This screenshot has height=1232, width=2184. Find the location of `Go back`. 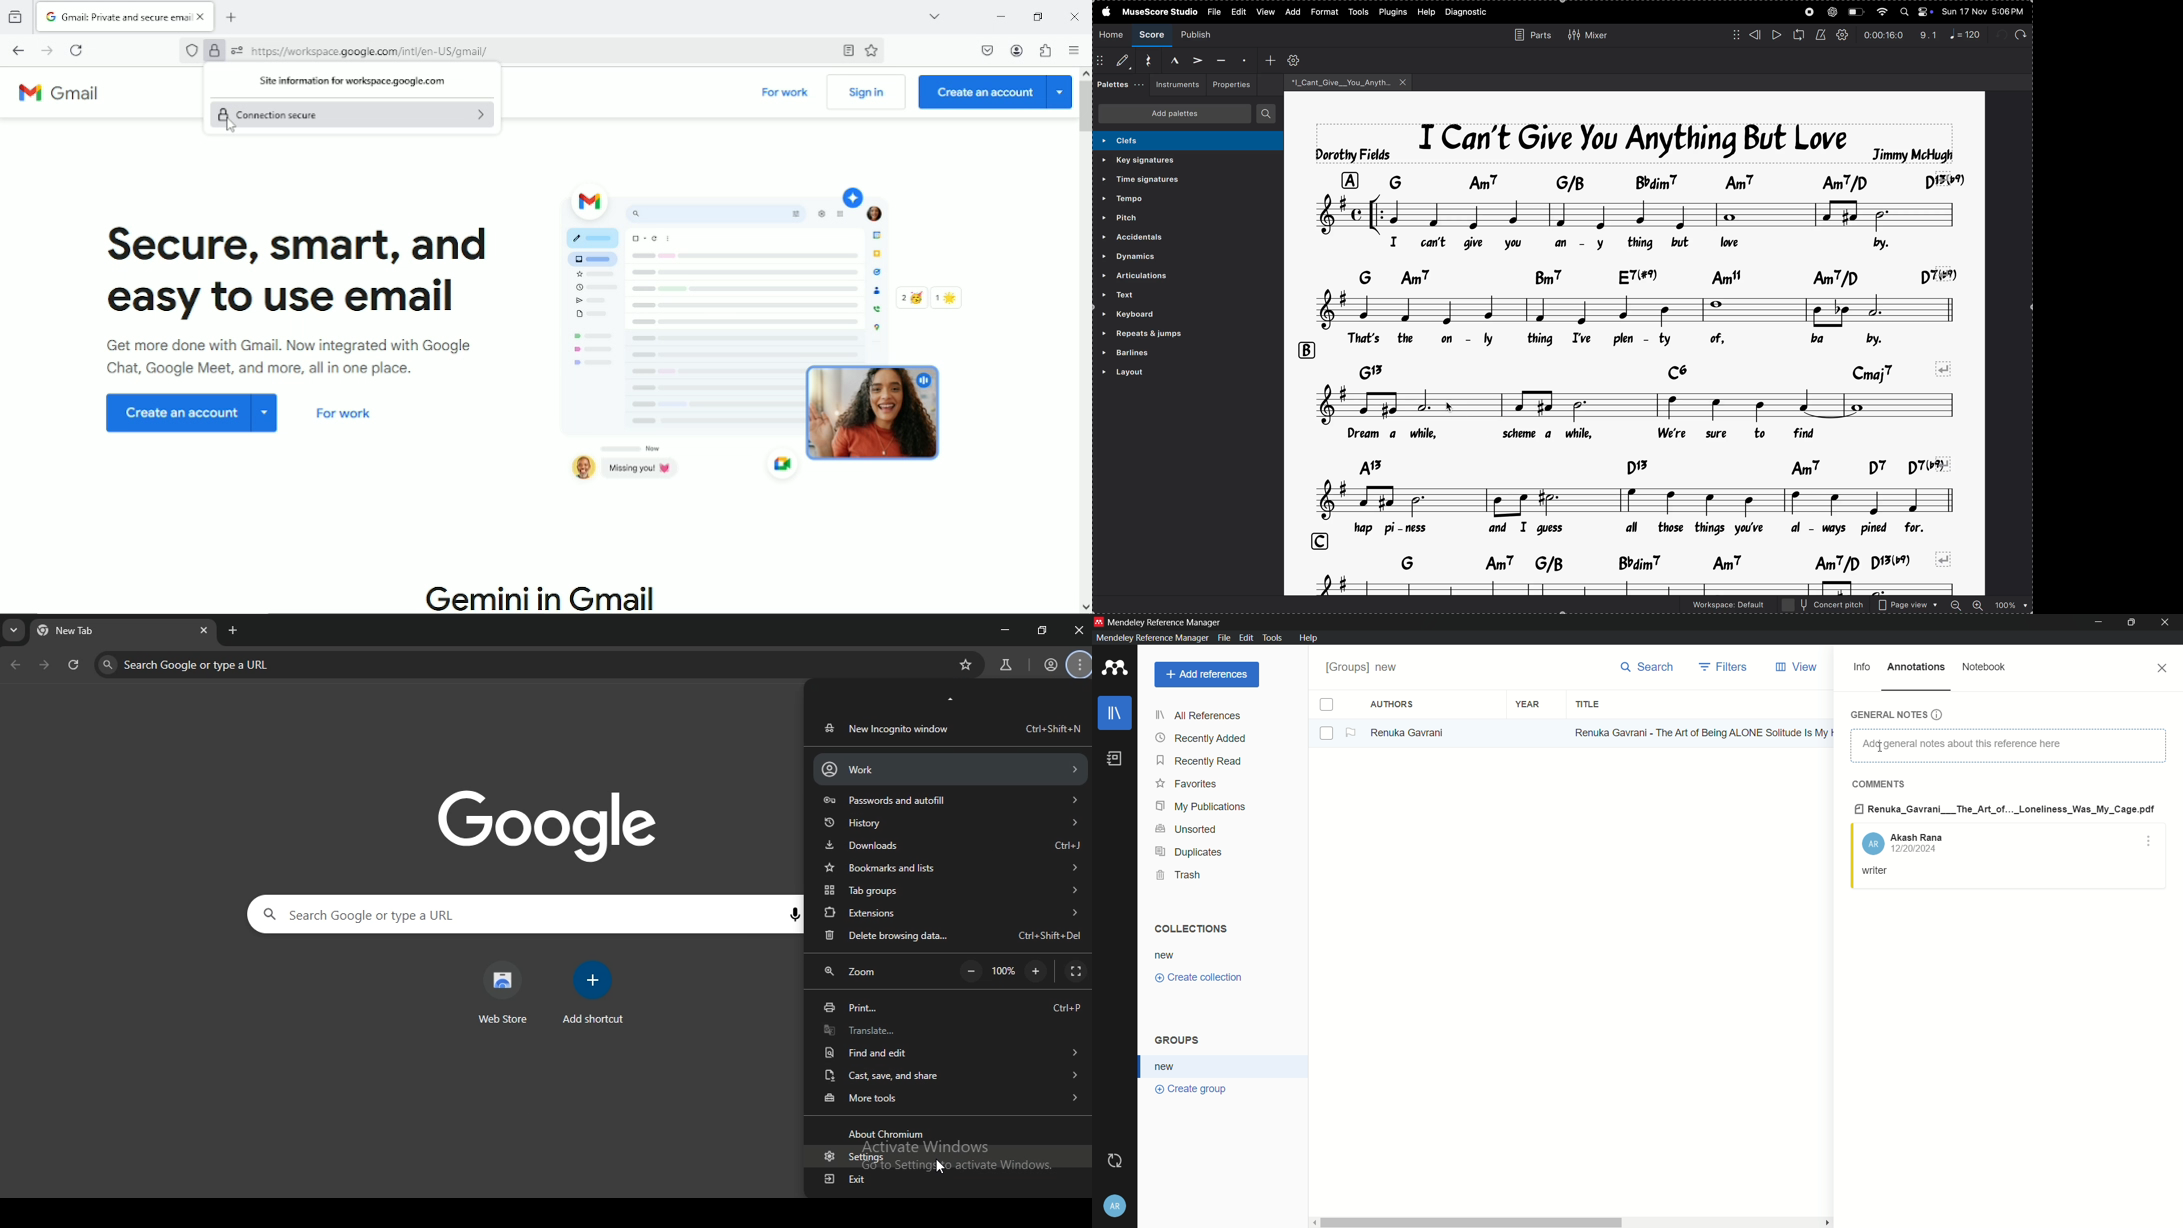

Go back is located at coordinates (19, 49).